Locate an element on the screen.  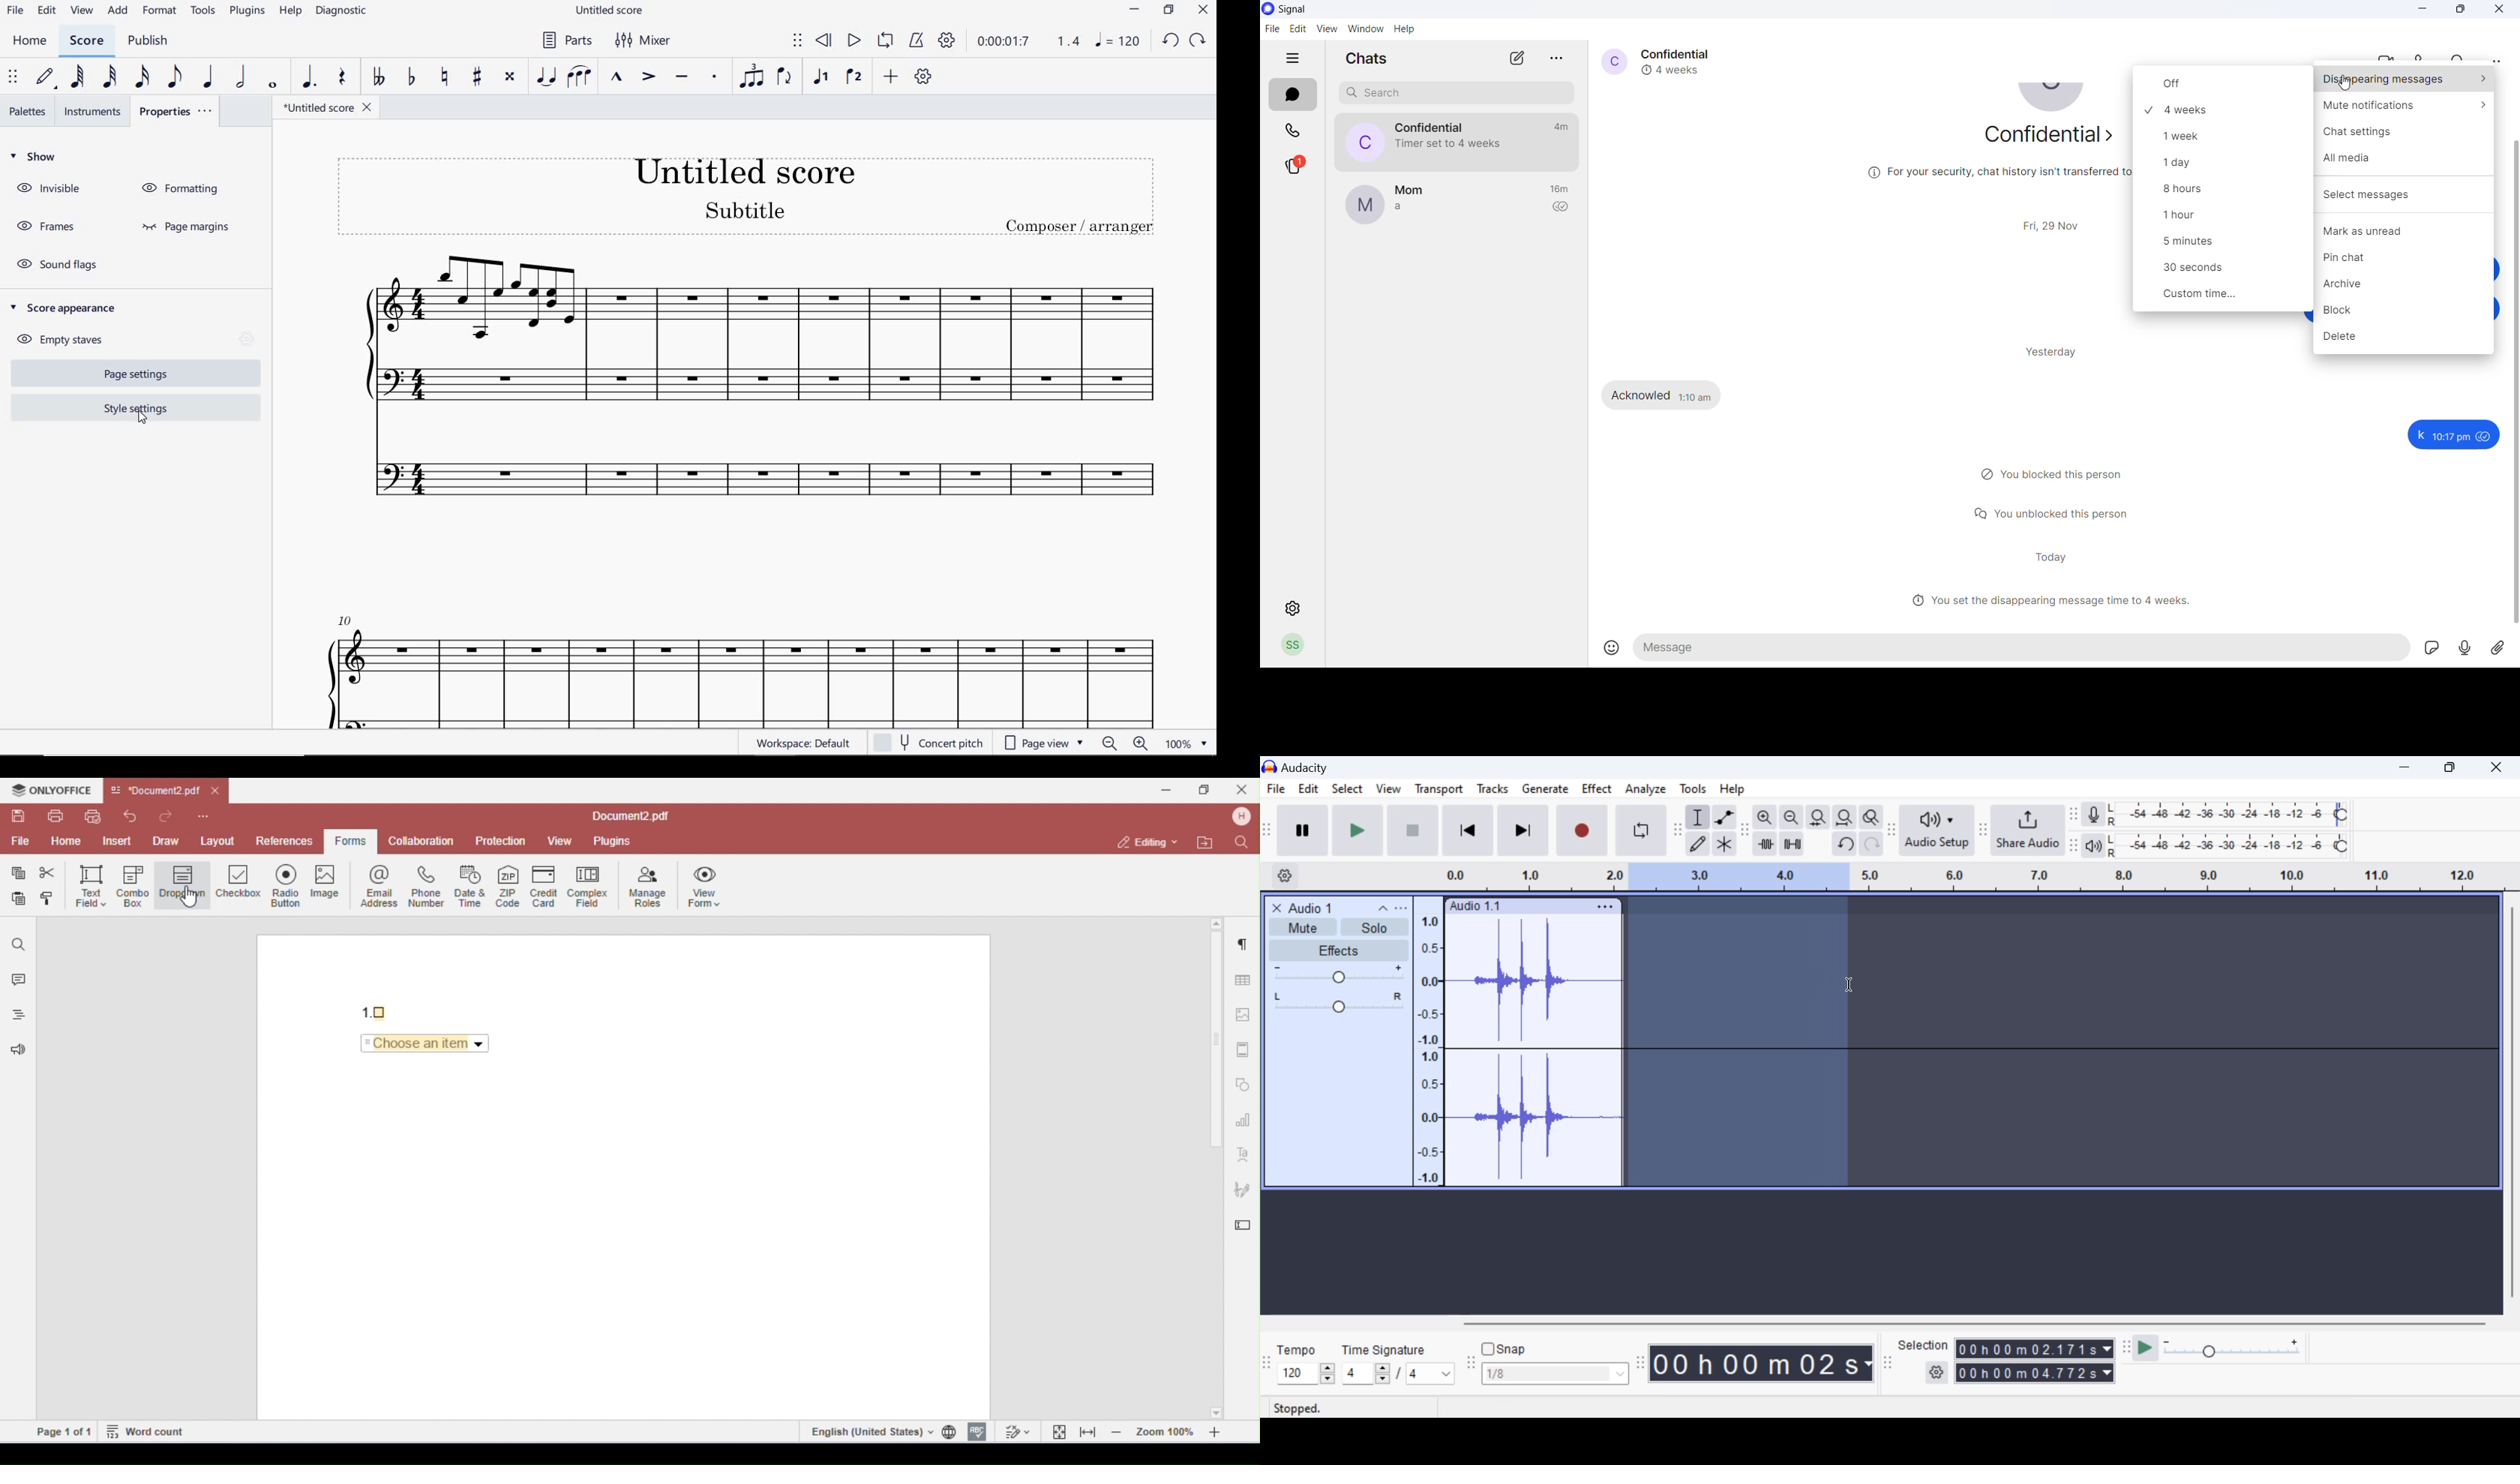
PAGE SETTINGS is located at coordinates (130, 374).